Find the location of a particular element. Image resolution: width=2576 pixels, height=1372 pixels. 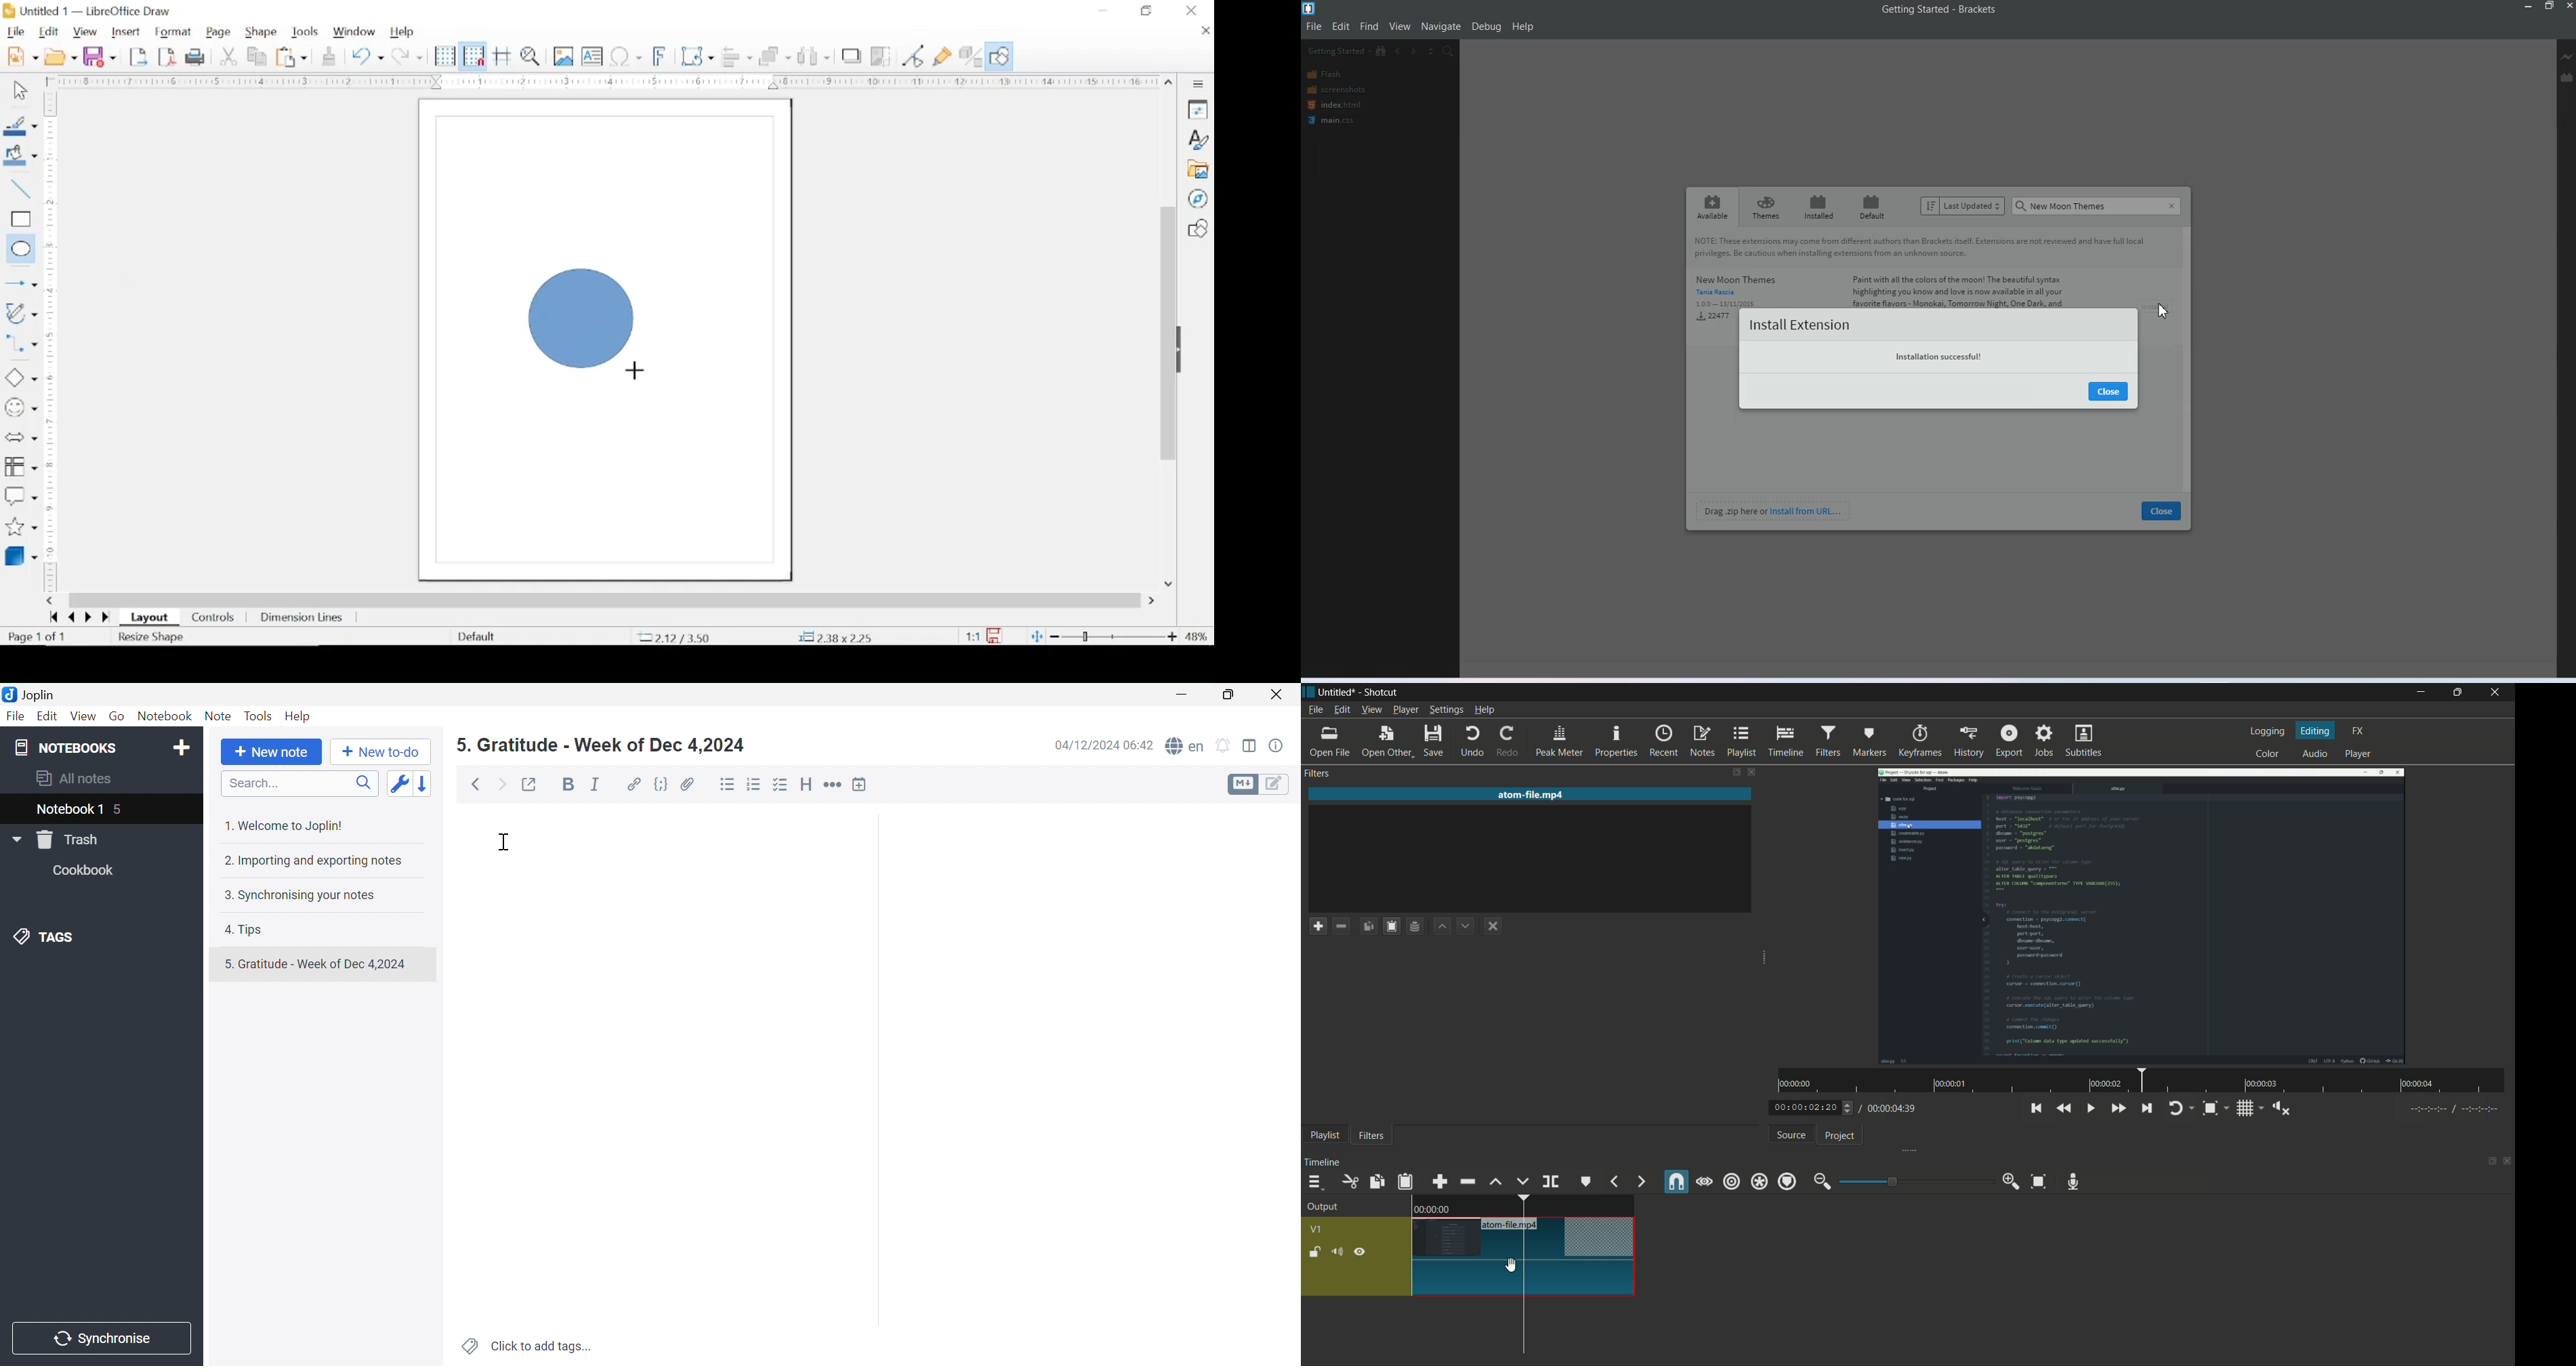

Notebook 1 is located at coordinates (68, 811).